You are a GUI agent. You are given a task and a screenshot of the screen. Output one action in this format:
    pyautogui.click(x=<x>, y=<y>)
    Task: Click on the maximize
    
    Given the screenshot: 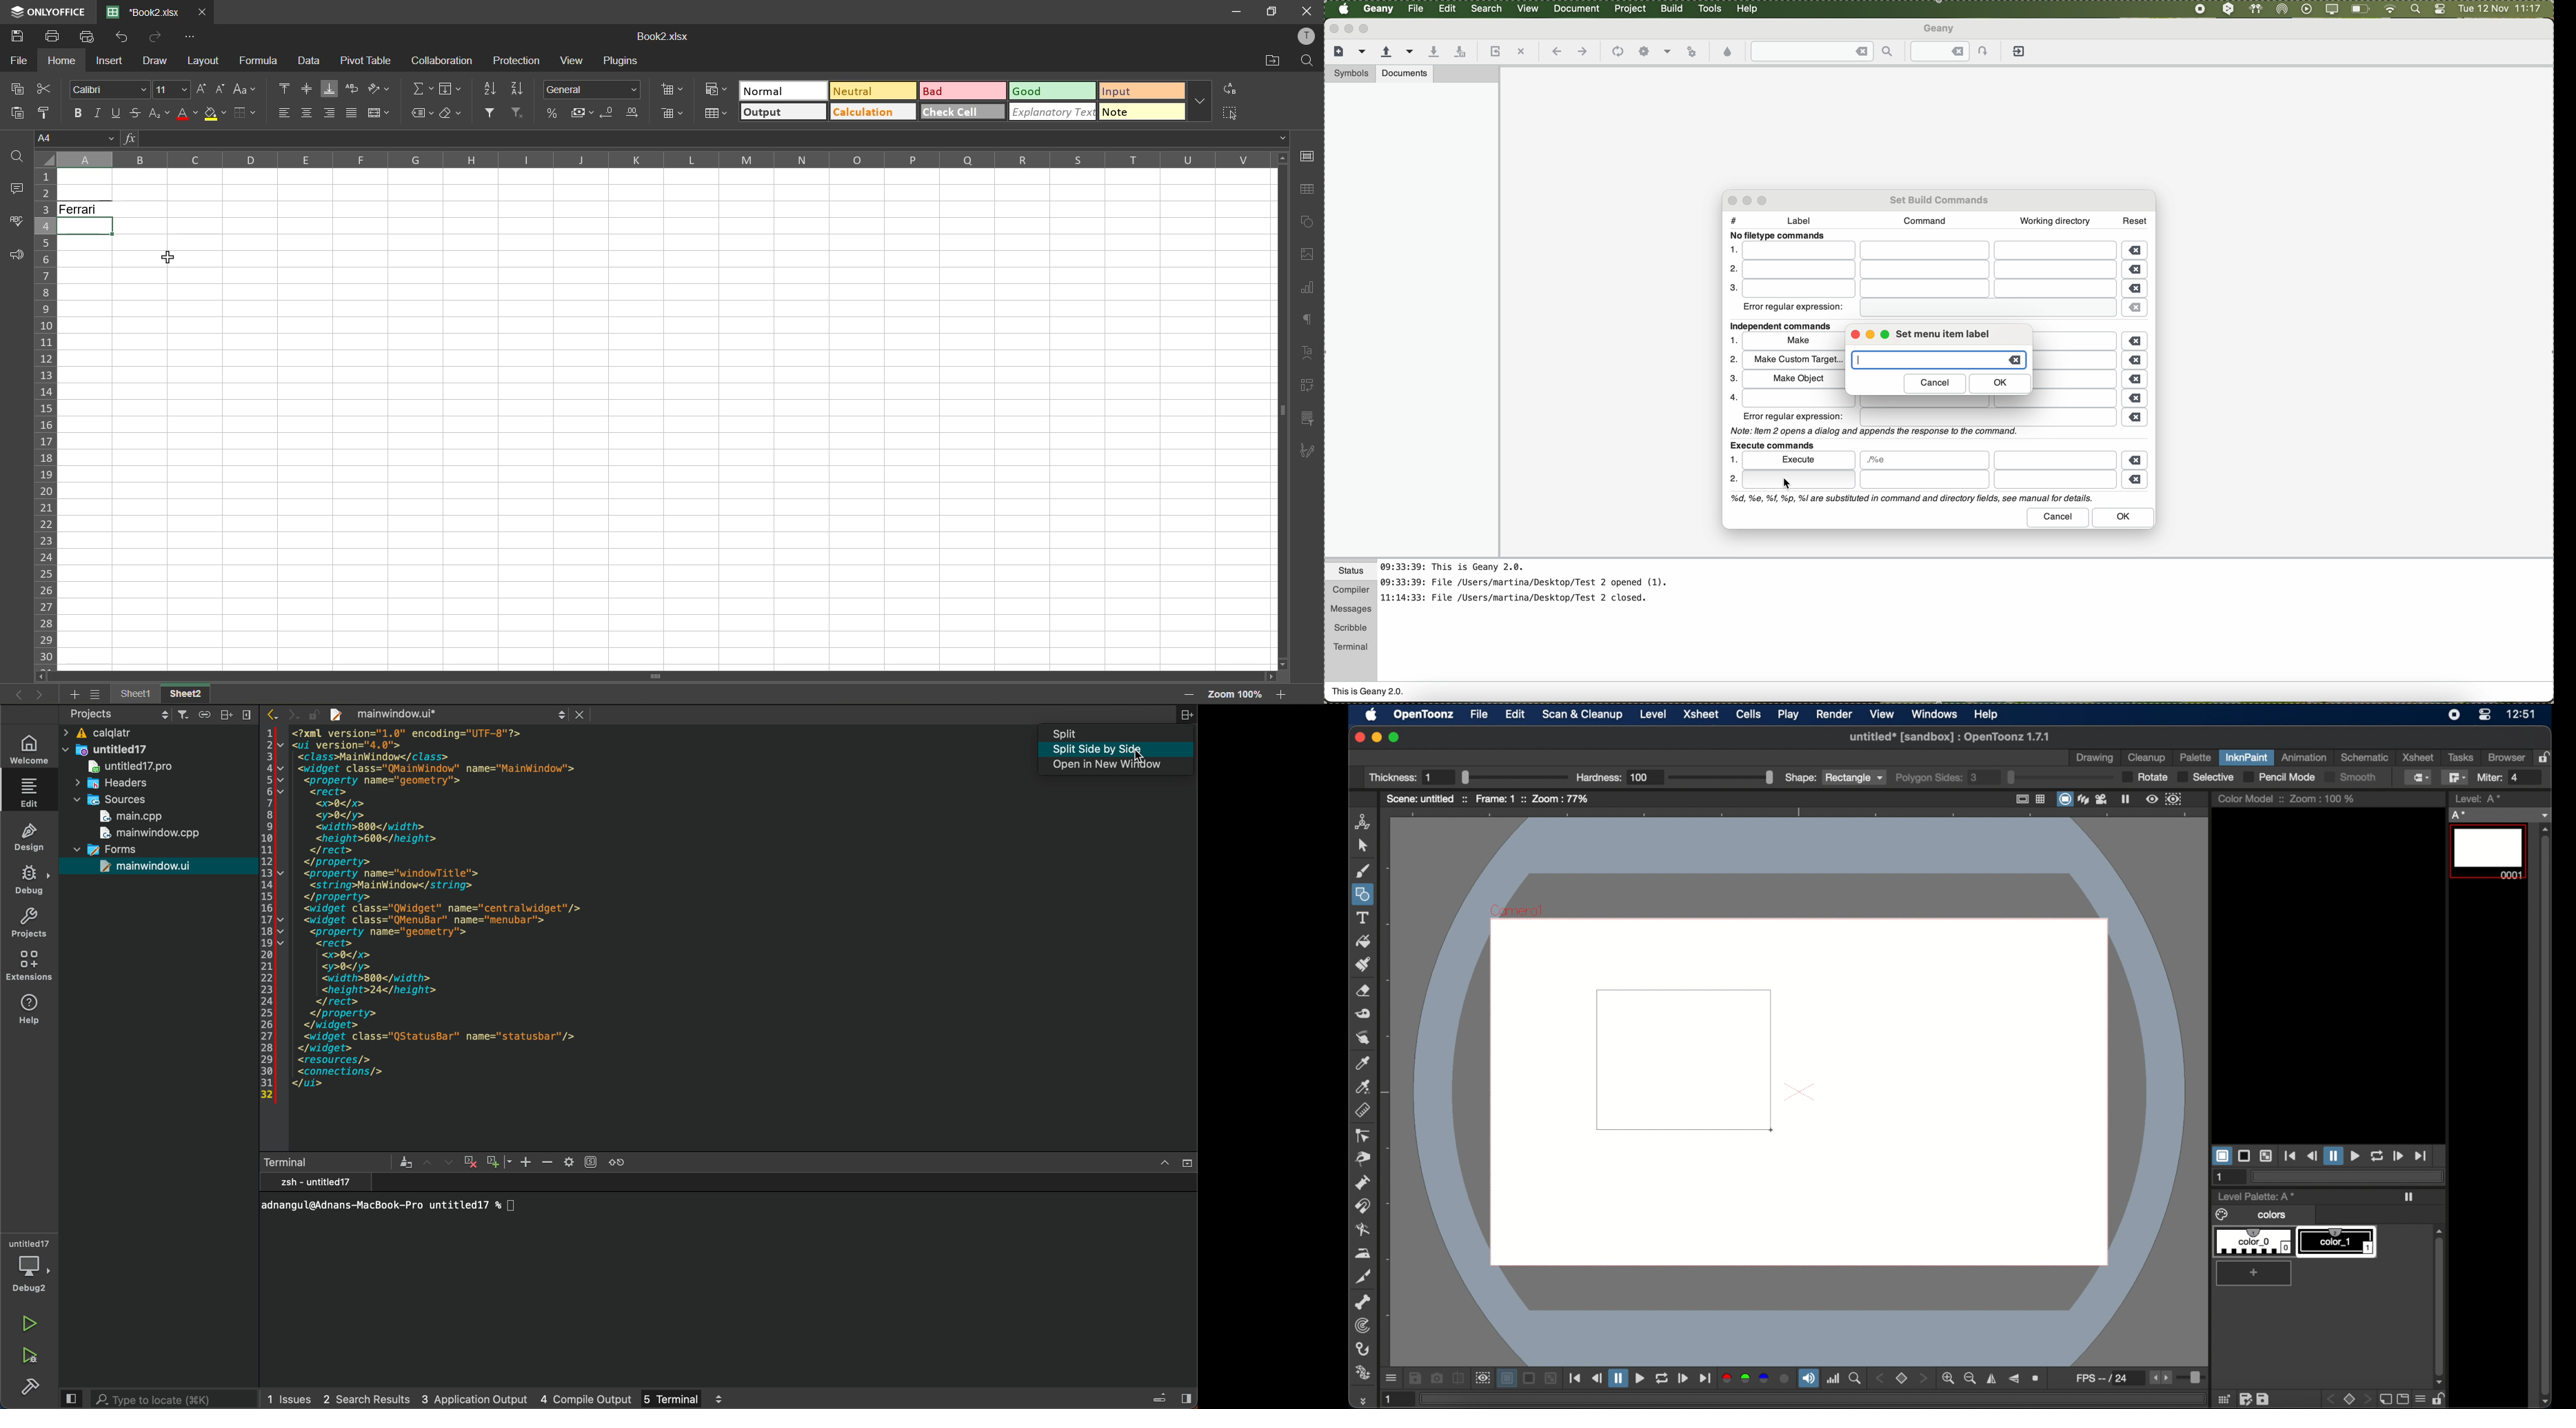 What is the action you would take?
    pyautogui.click(x=1366, y=29)
    